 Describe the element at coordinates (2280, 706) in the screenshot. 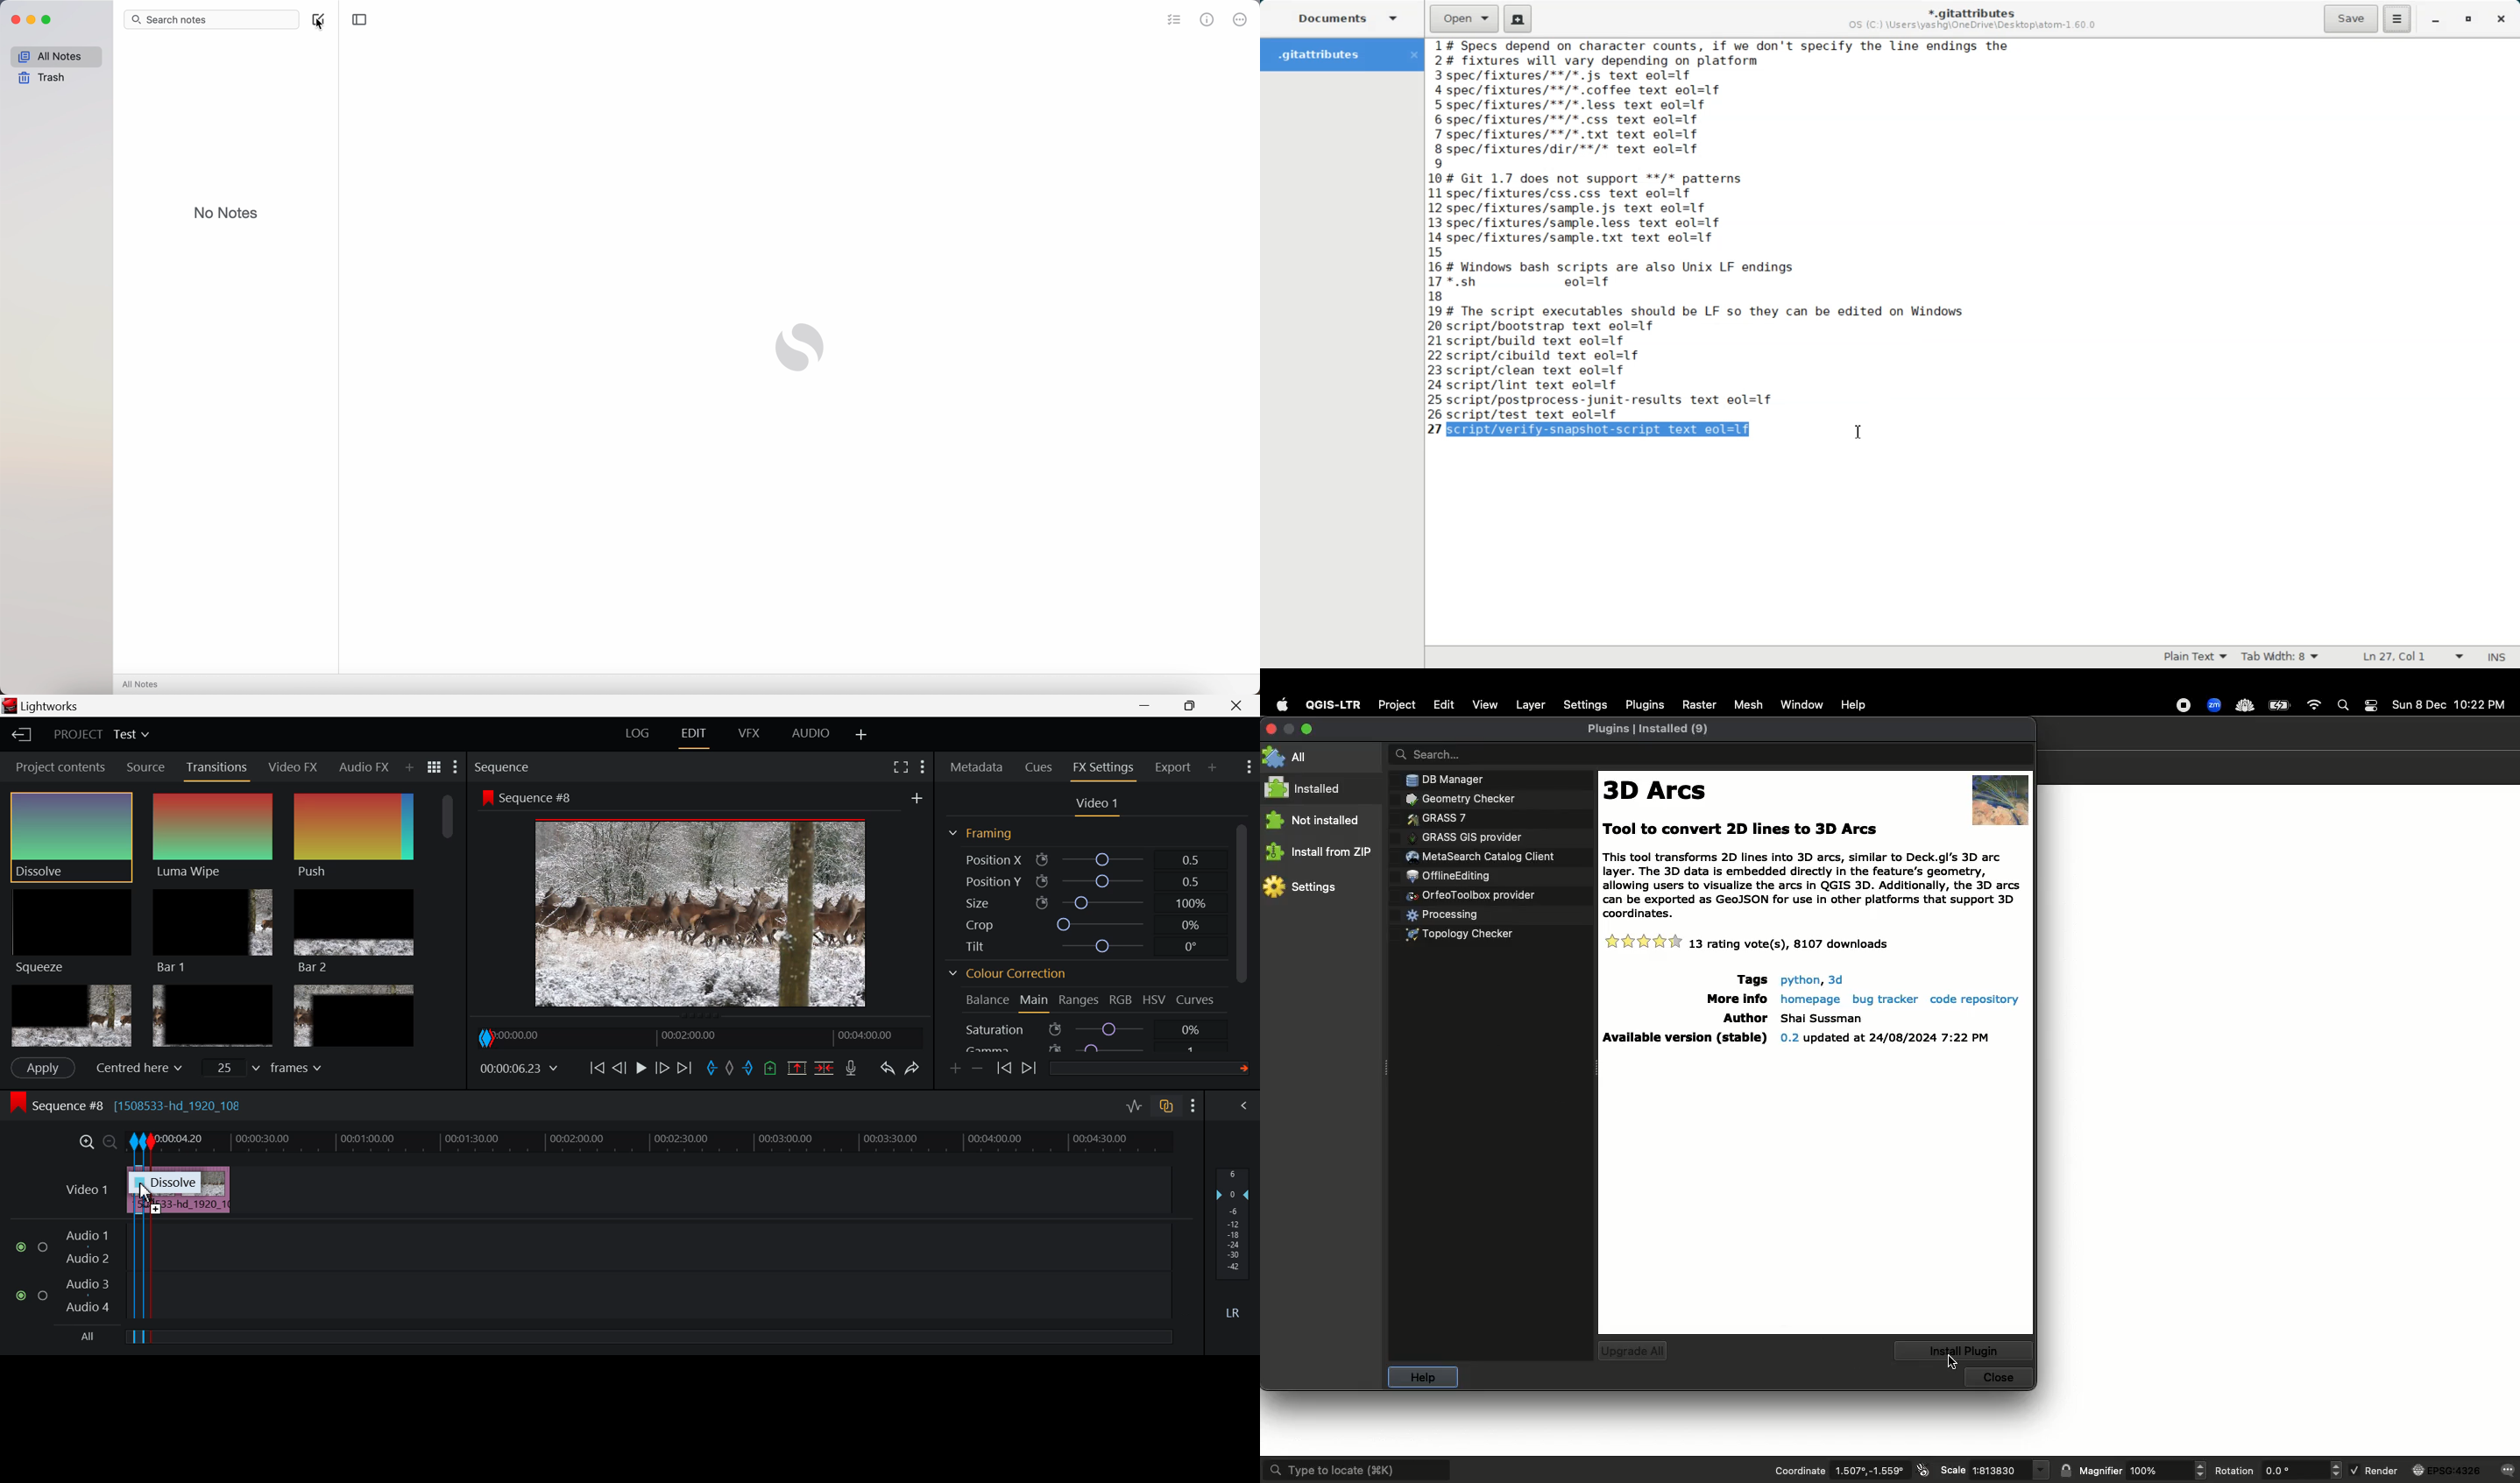

I see `Charge` at that location.